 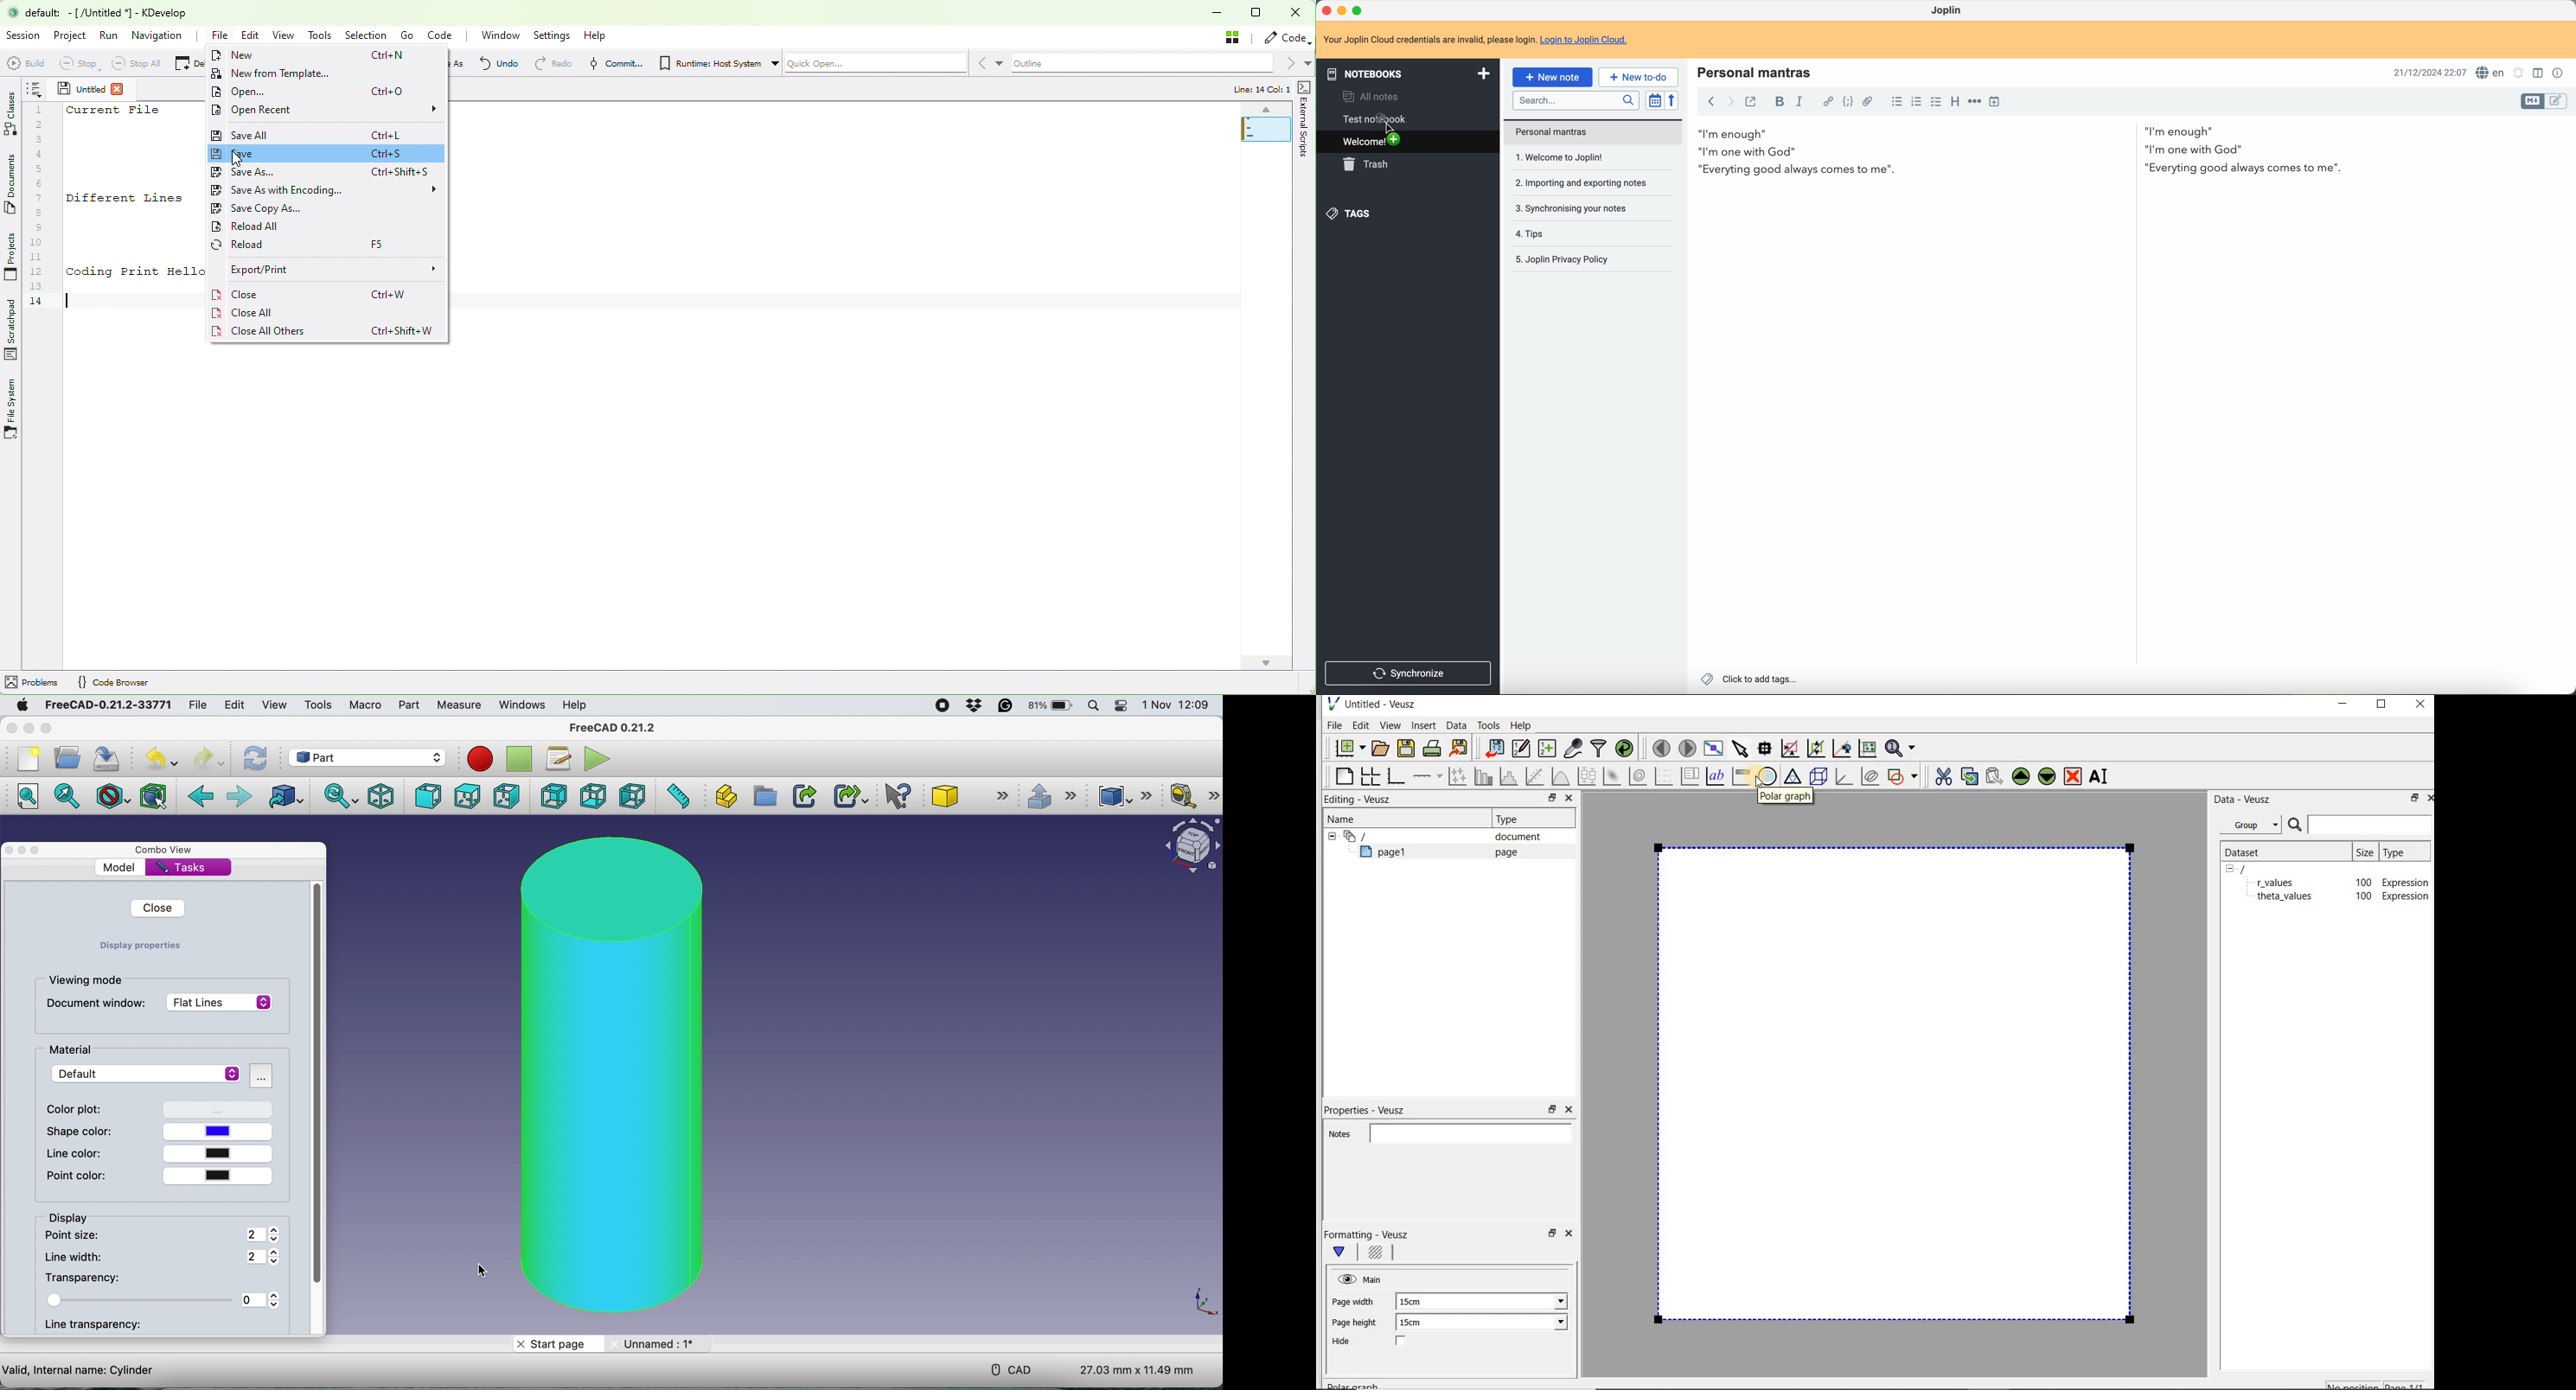 I want to click on theta_values, so click(x=2288, y=898).